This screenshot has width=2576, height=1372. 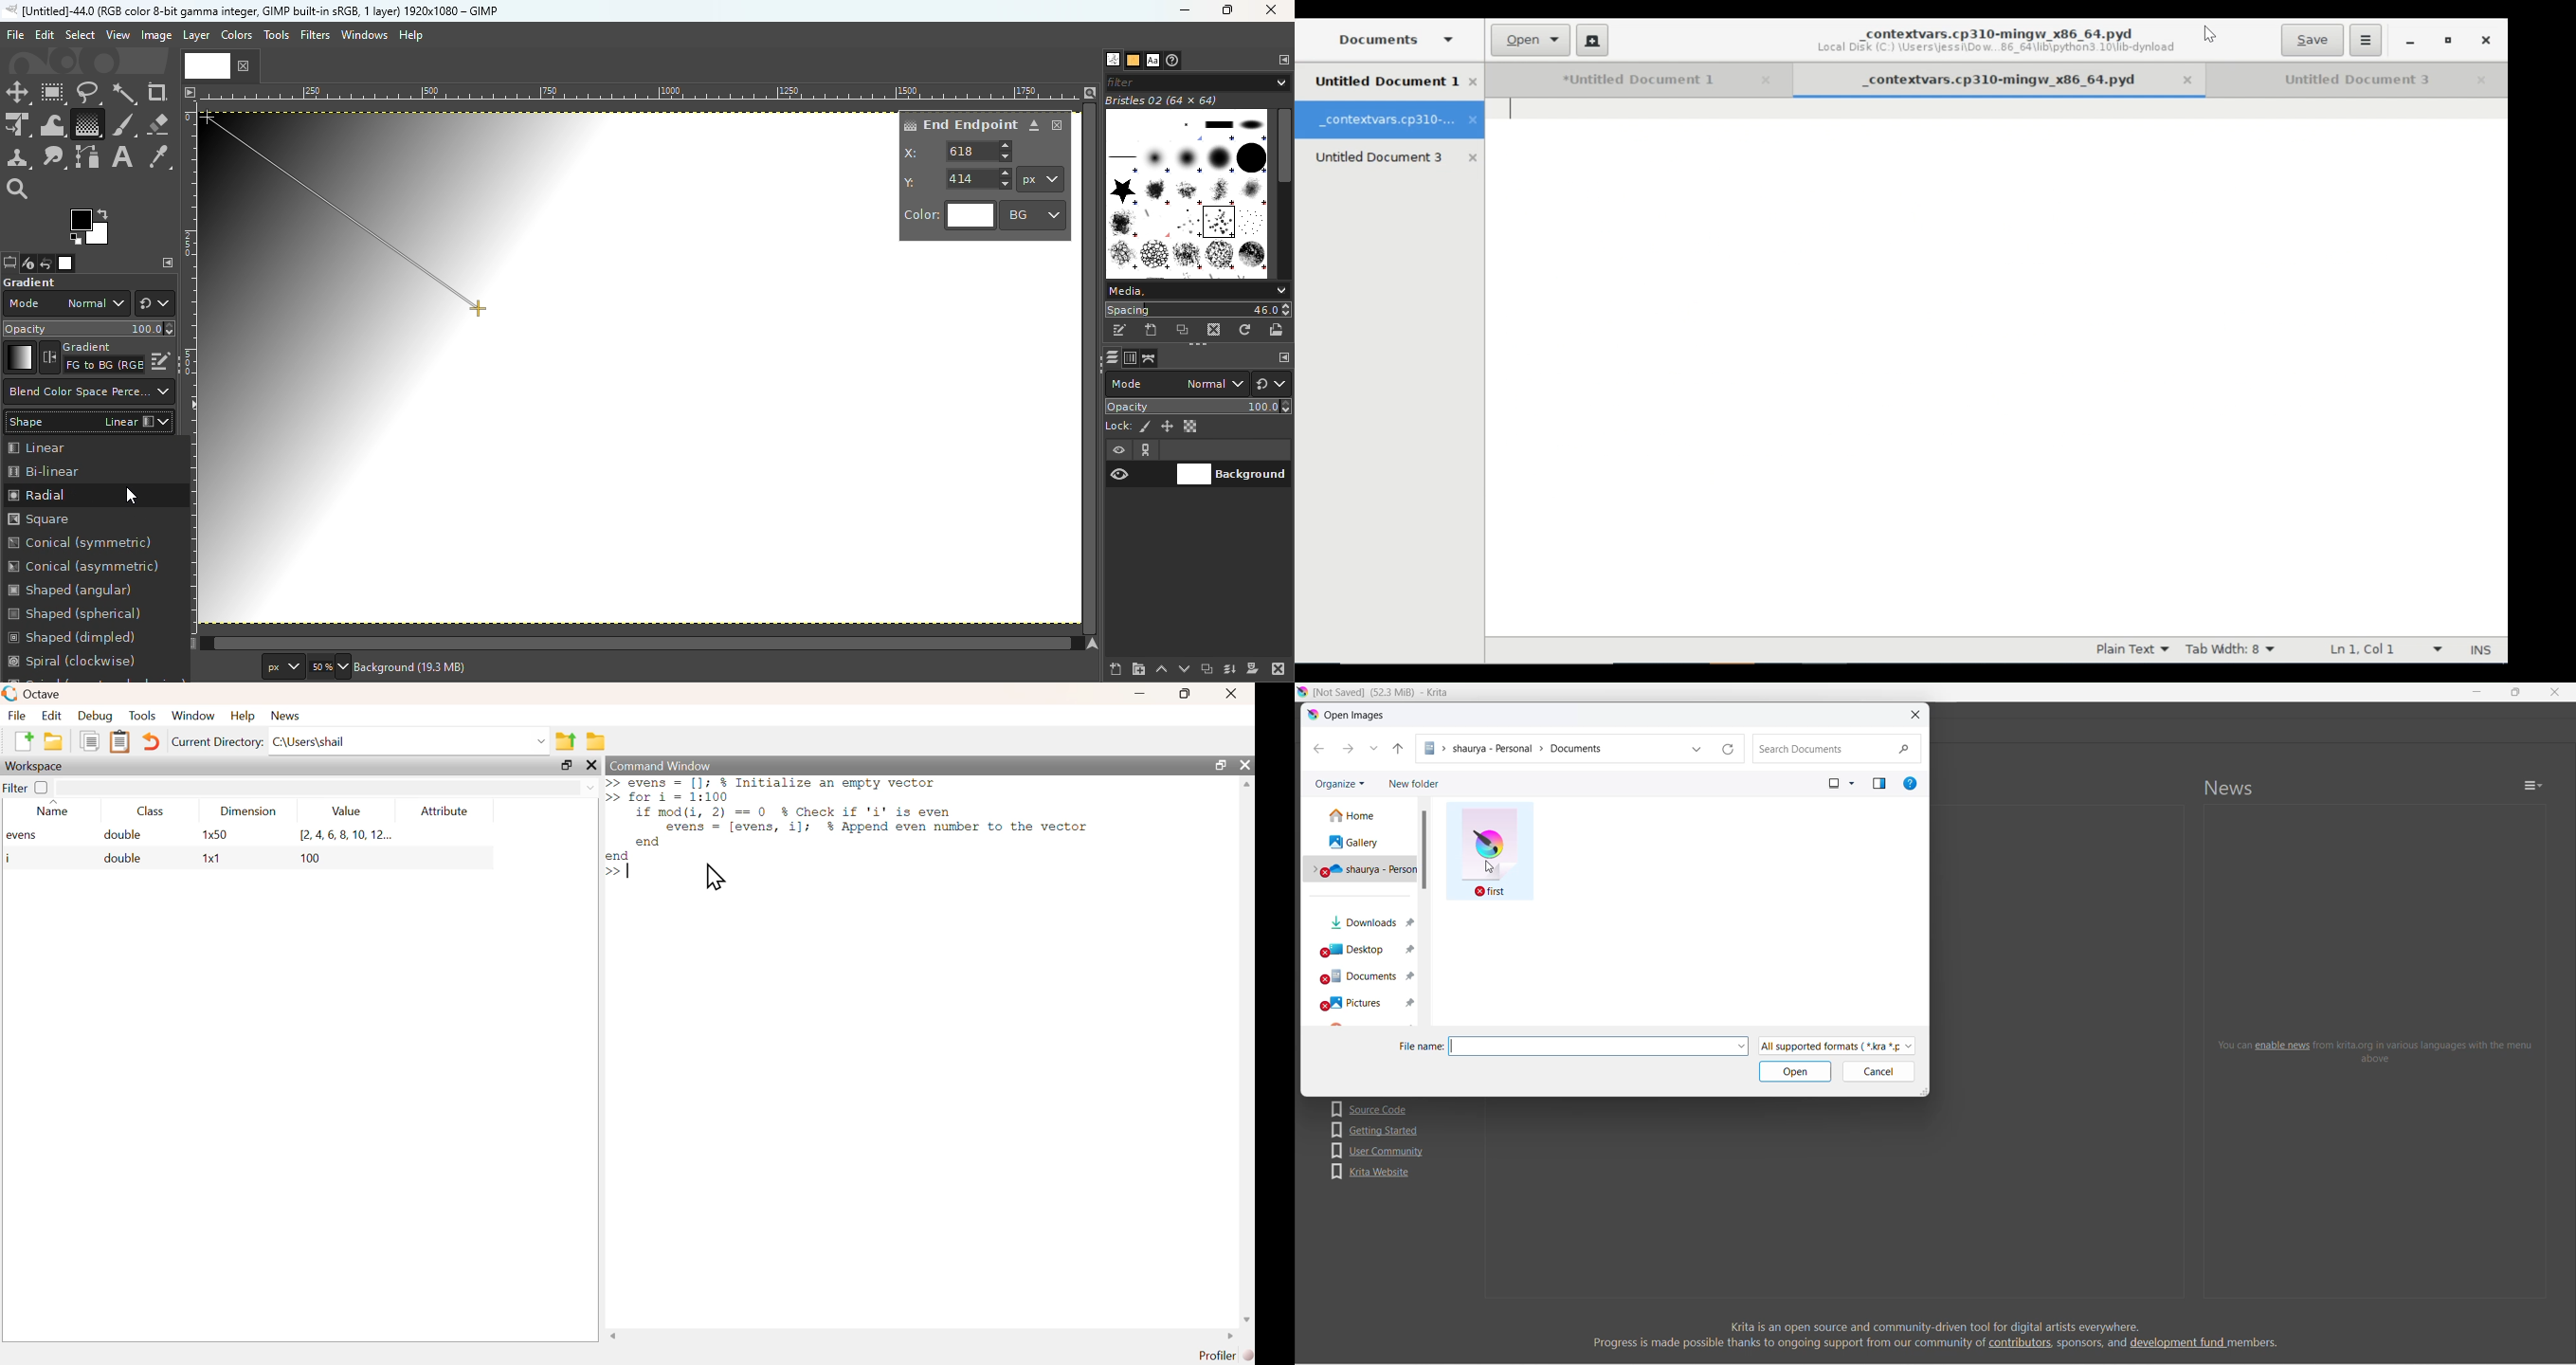 What do you see at coordinates (1198, 310) in the screenshot?
I see `Spacing` at bounding box center [1198, 310].